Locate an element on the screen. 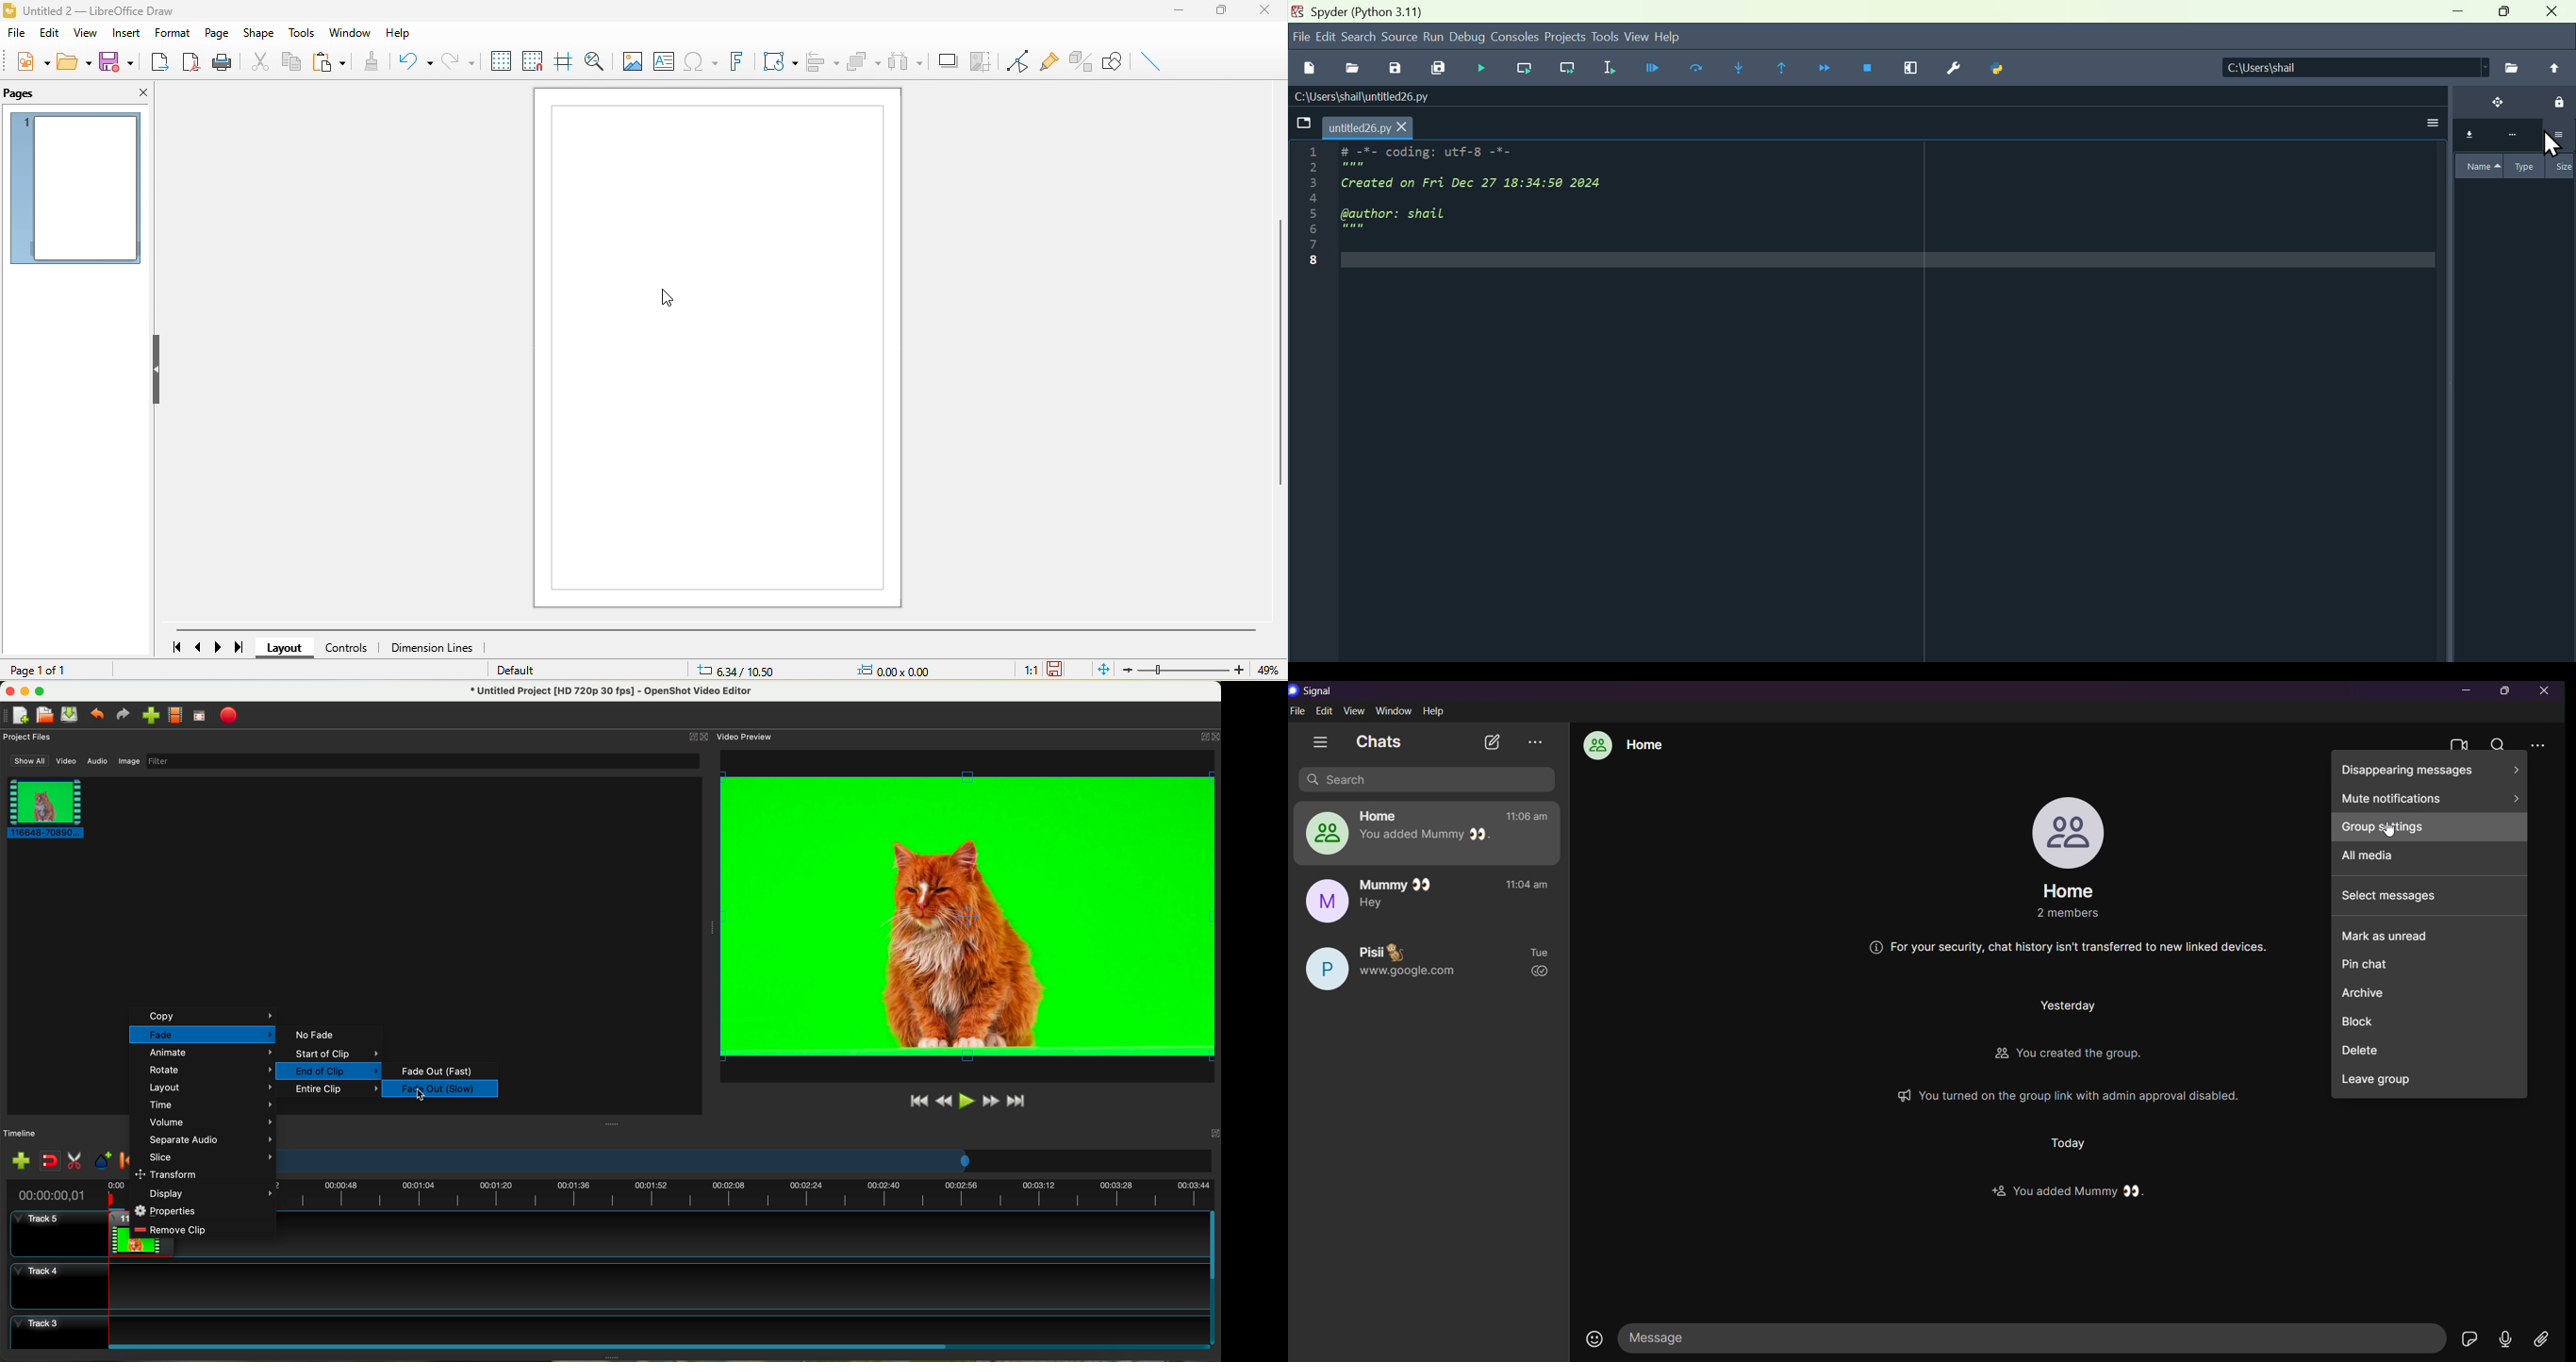  redo is located at coordinates (457, 60).